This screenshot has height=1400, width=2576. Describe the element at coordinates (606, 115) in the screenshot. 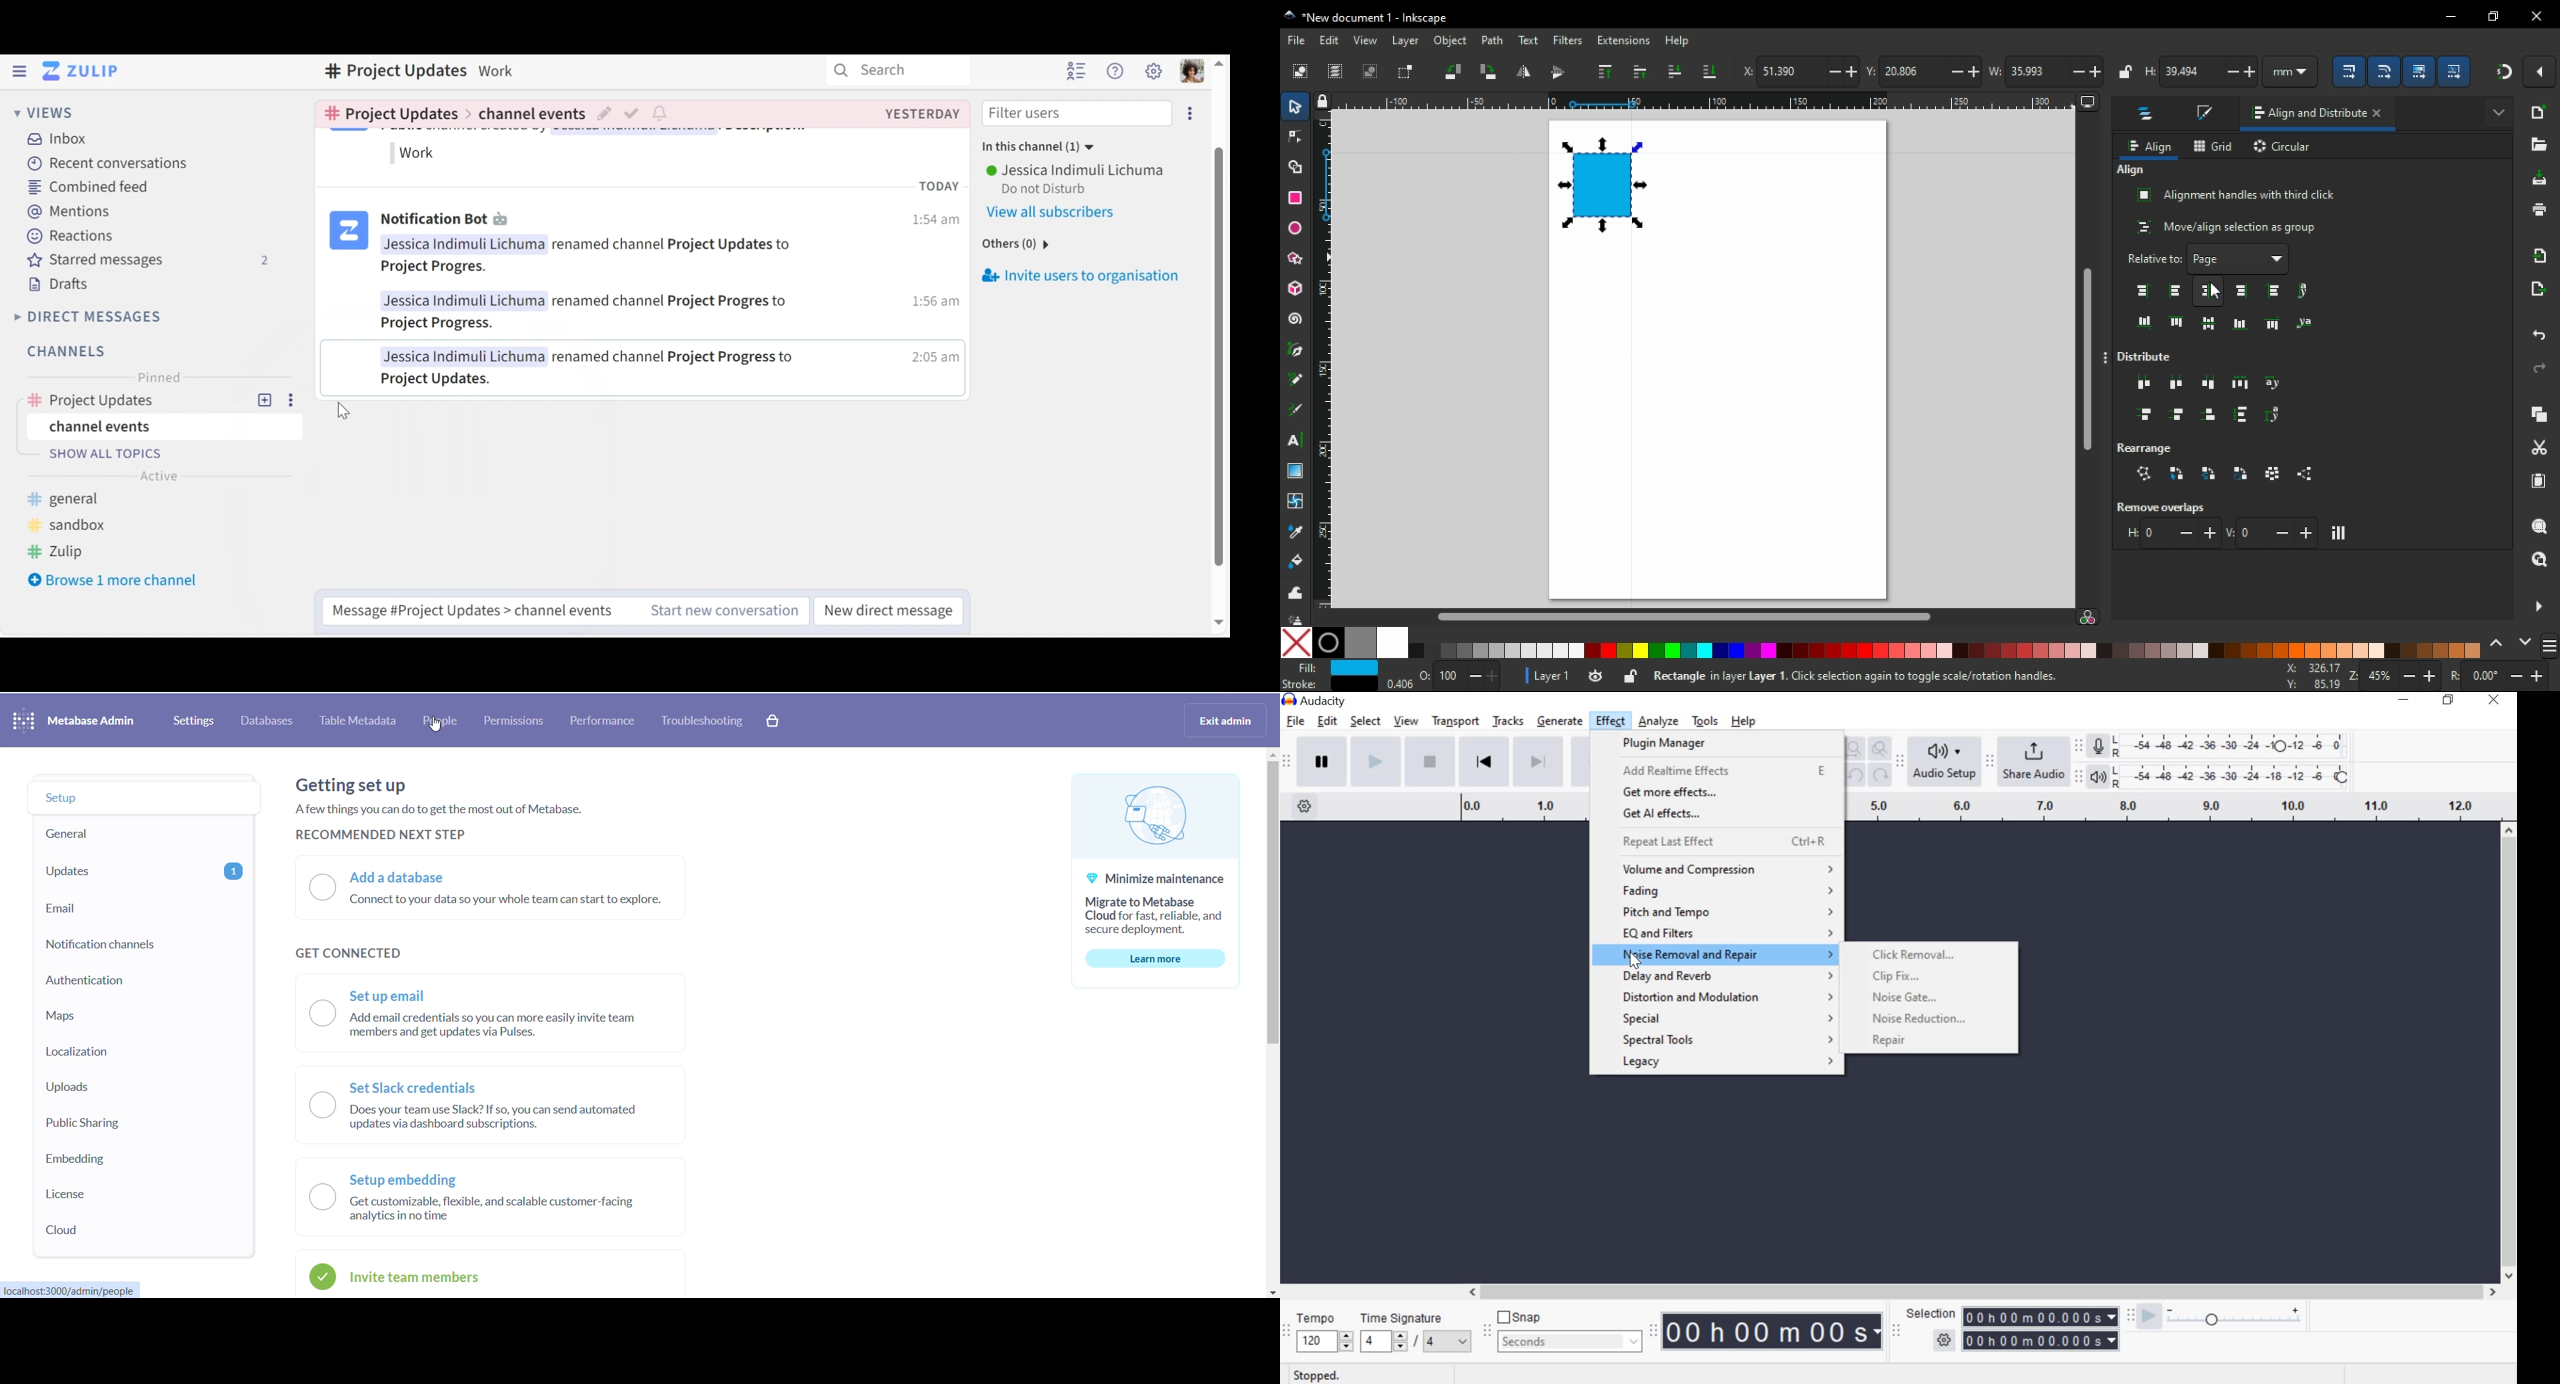

I see `Edit topic` at that location.